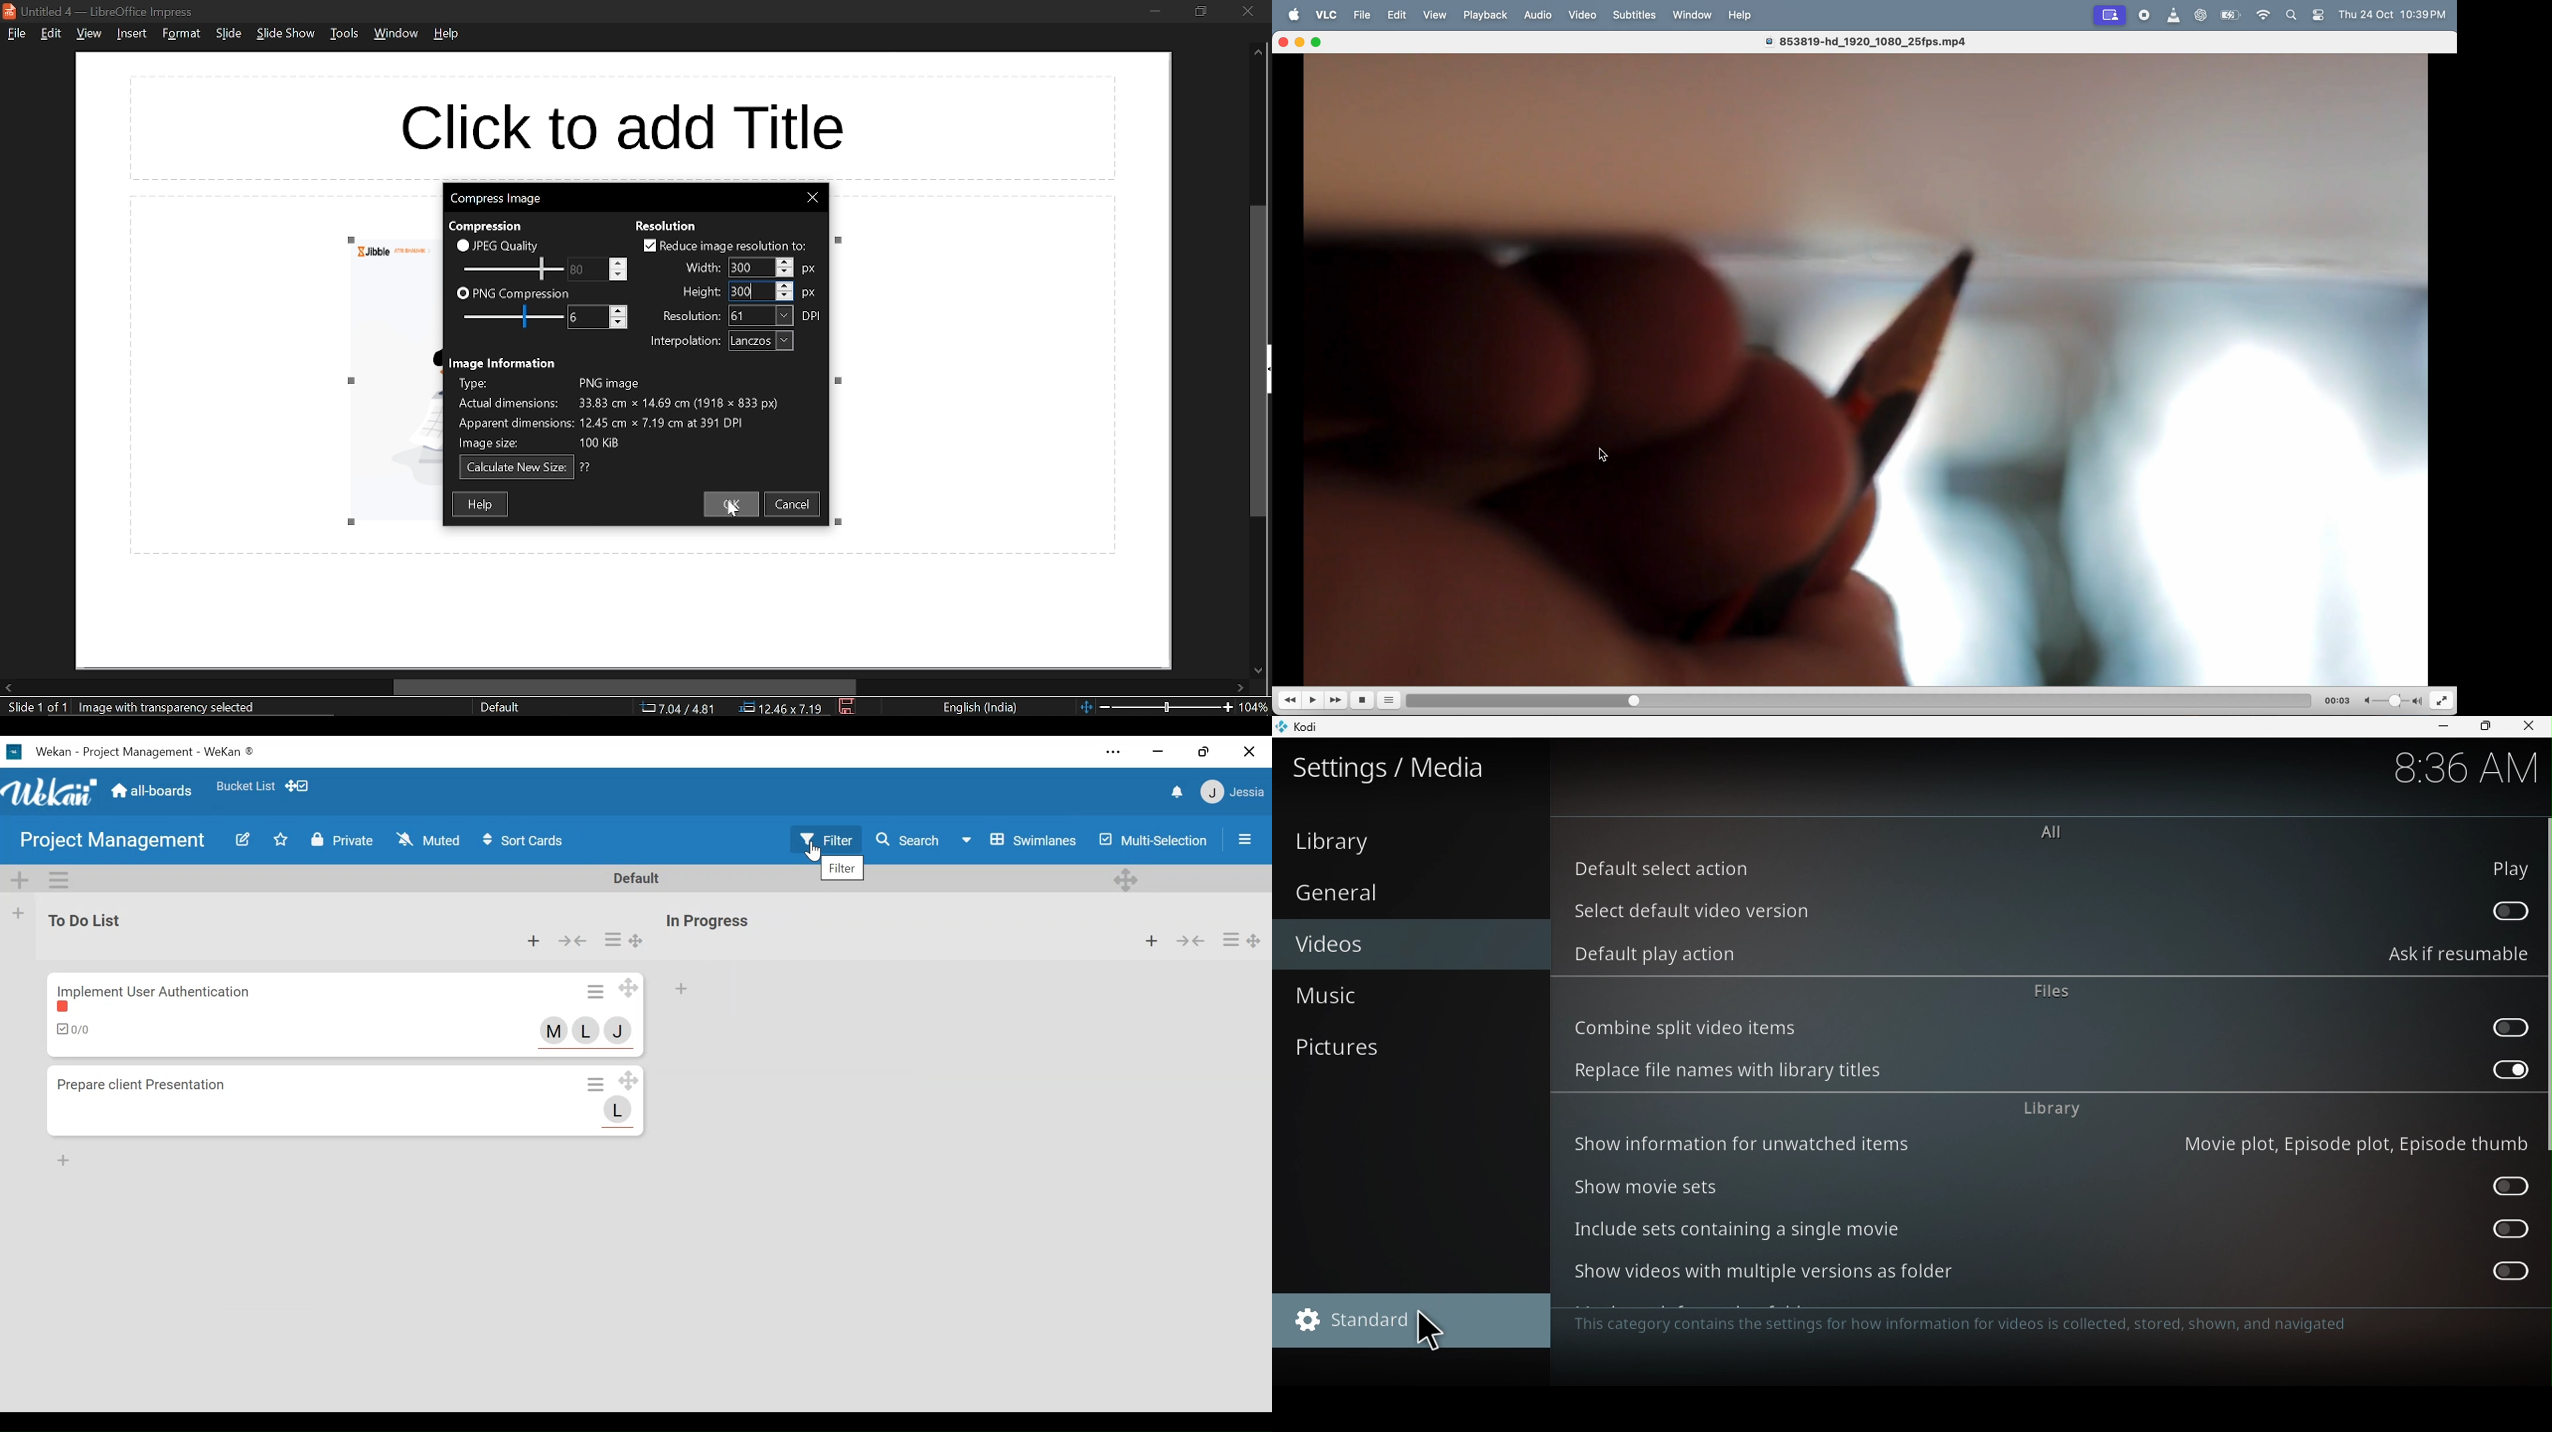  I want to click on PNG compression, so click(523, 292).